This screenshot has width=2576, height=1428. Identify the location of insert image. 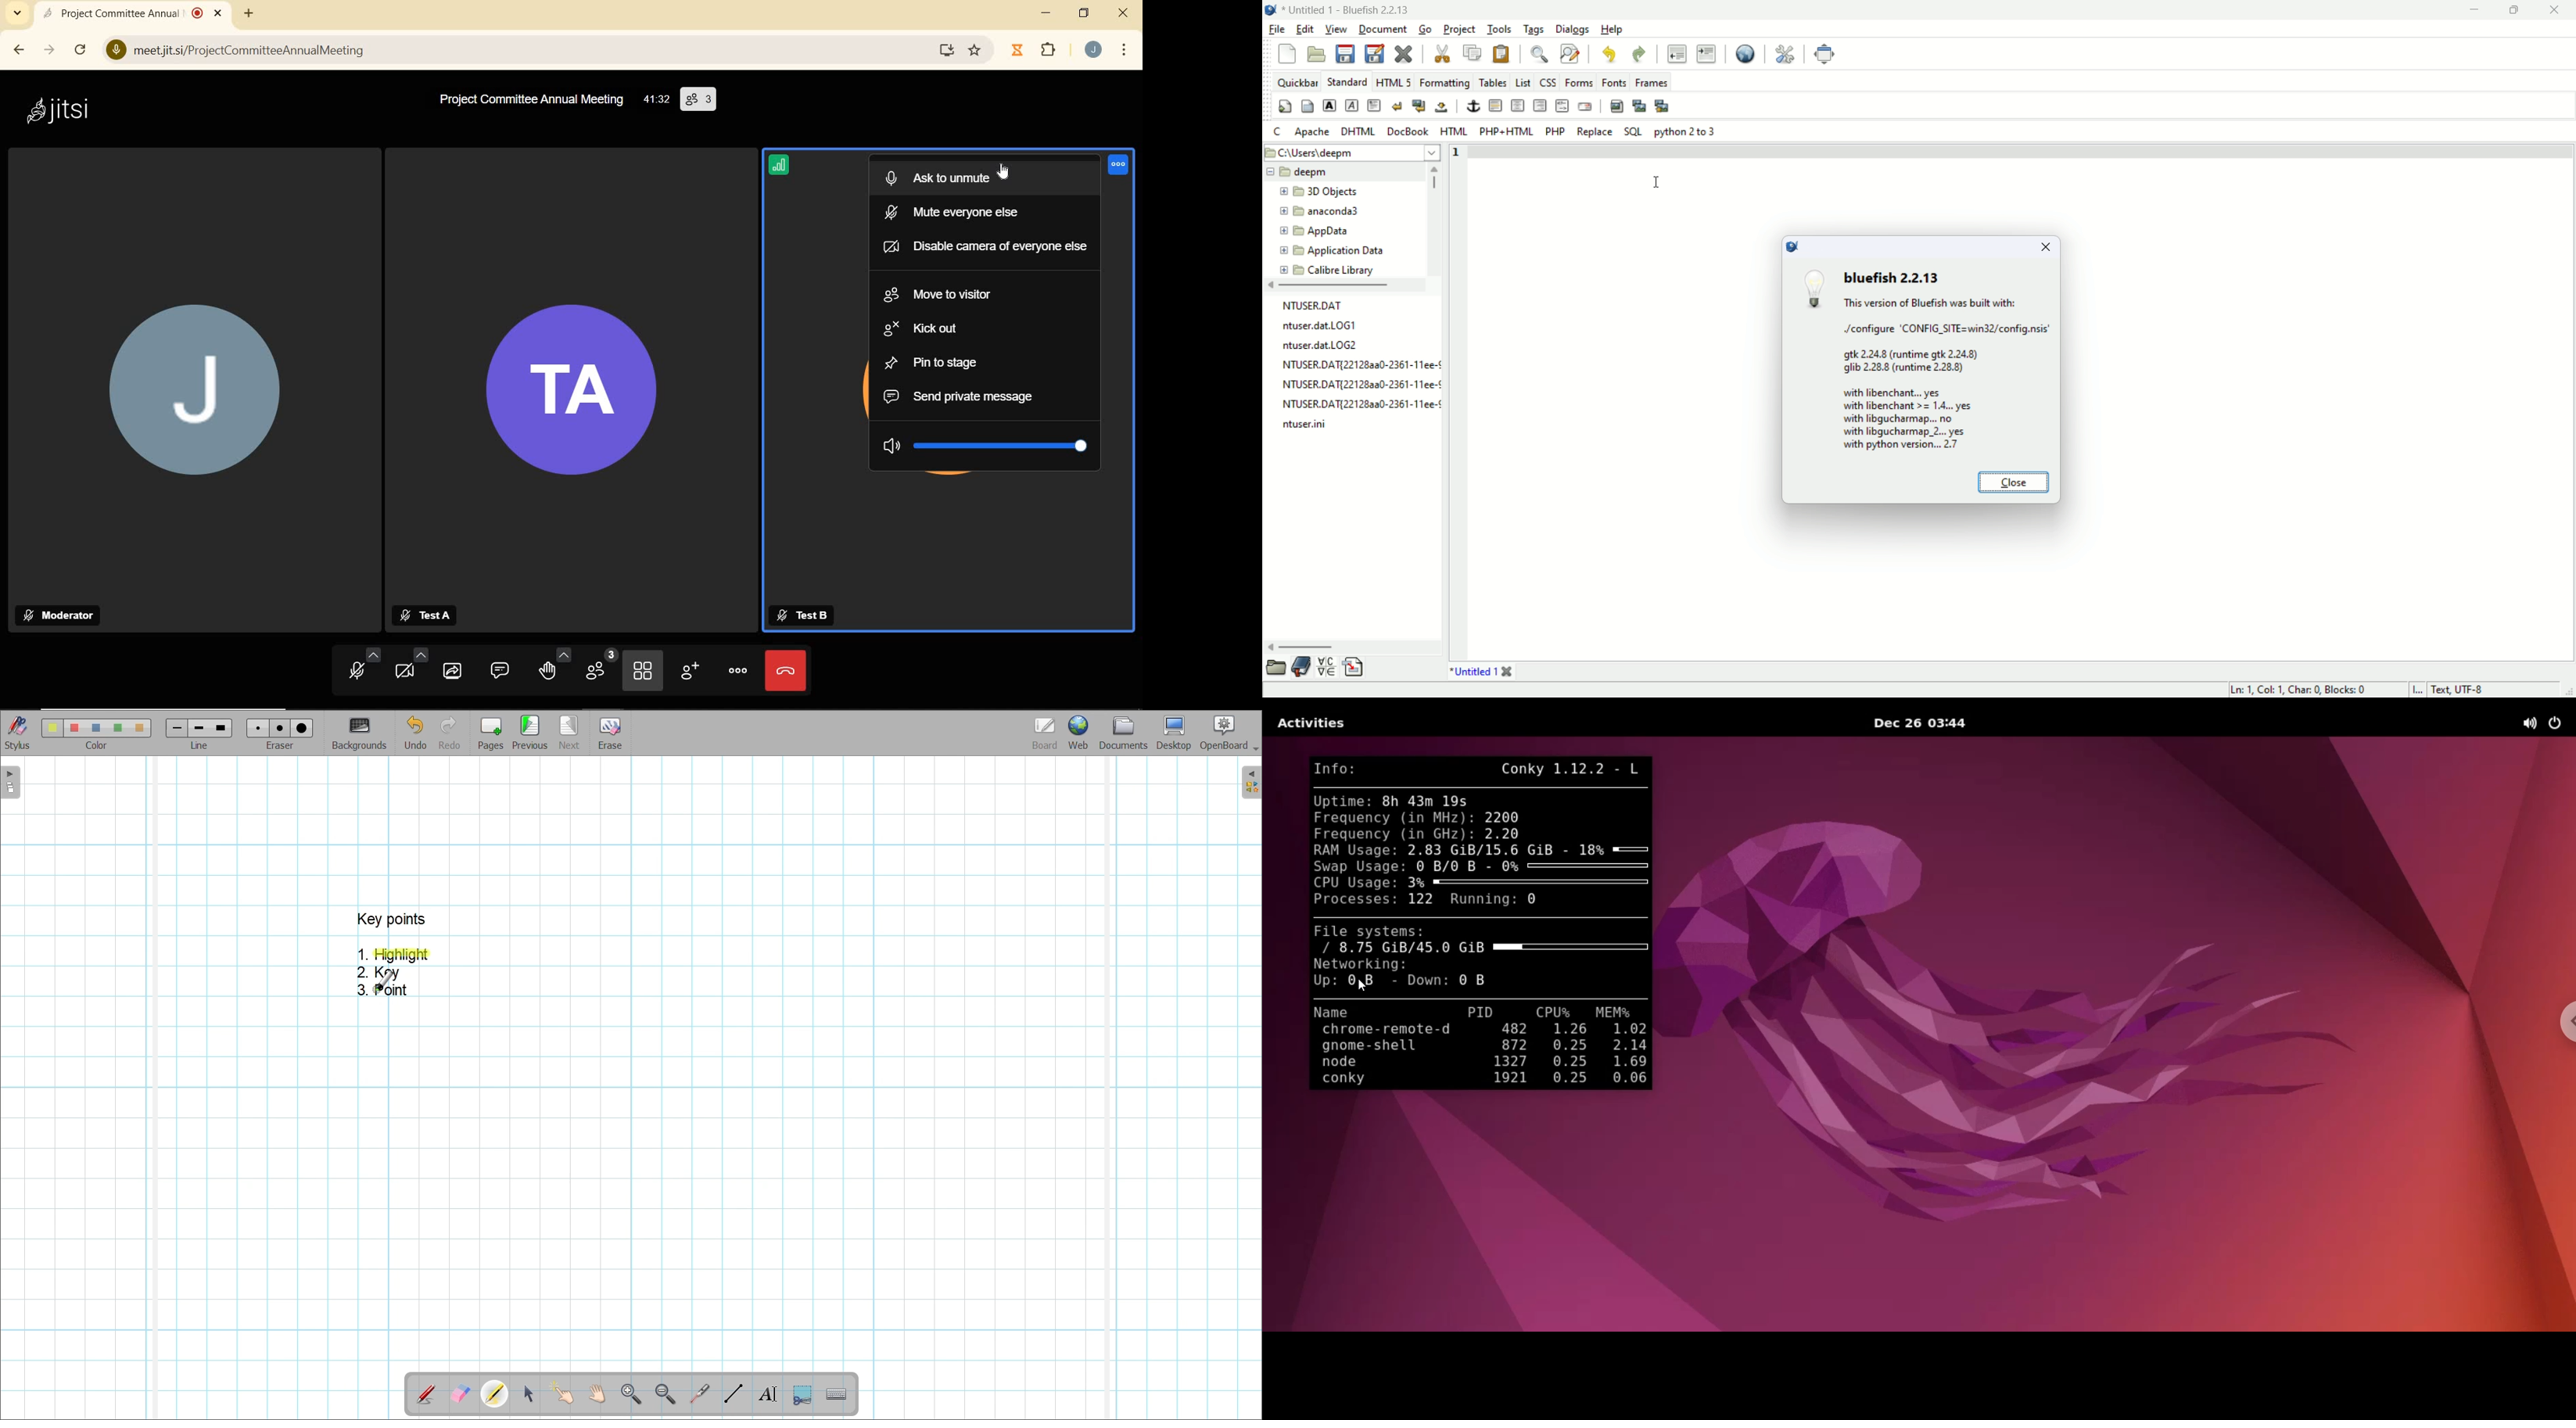
(1617, 107).